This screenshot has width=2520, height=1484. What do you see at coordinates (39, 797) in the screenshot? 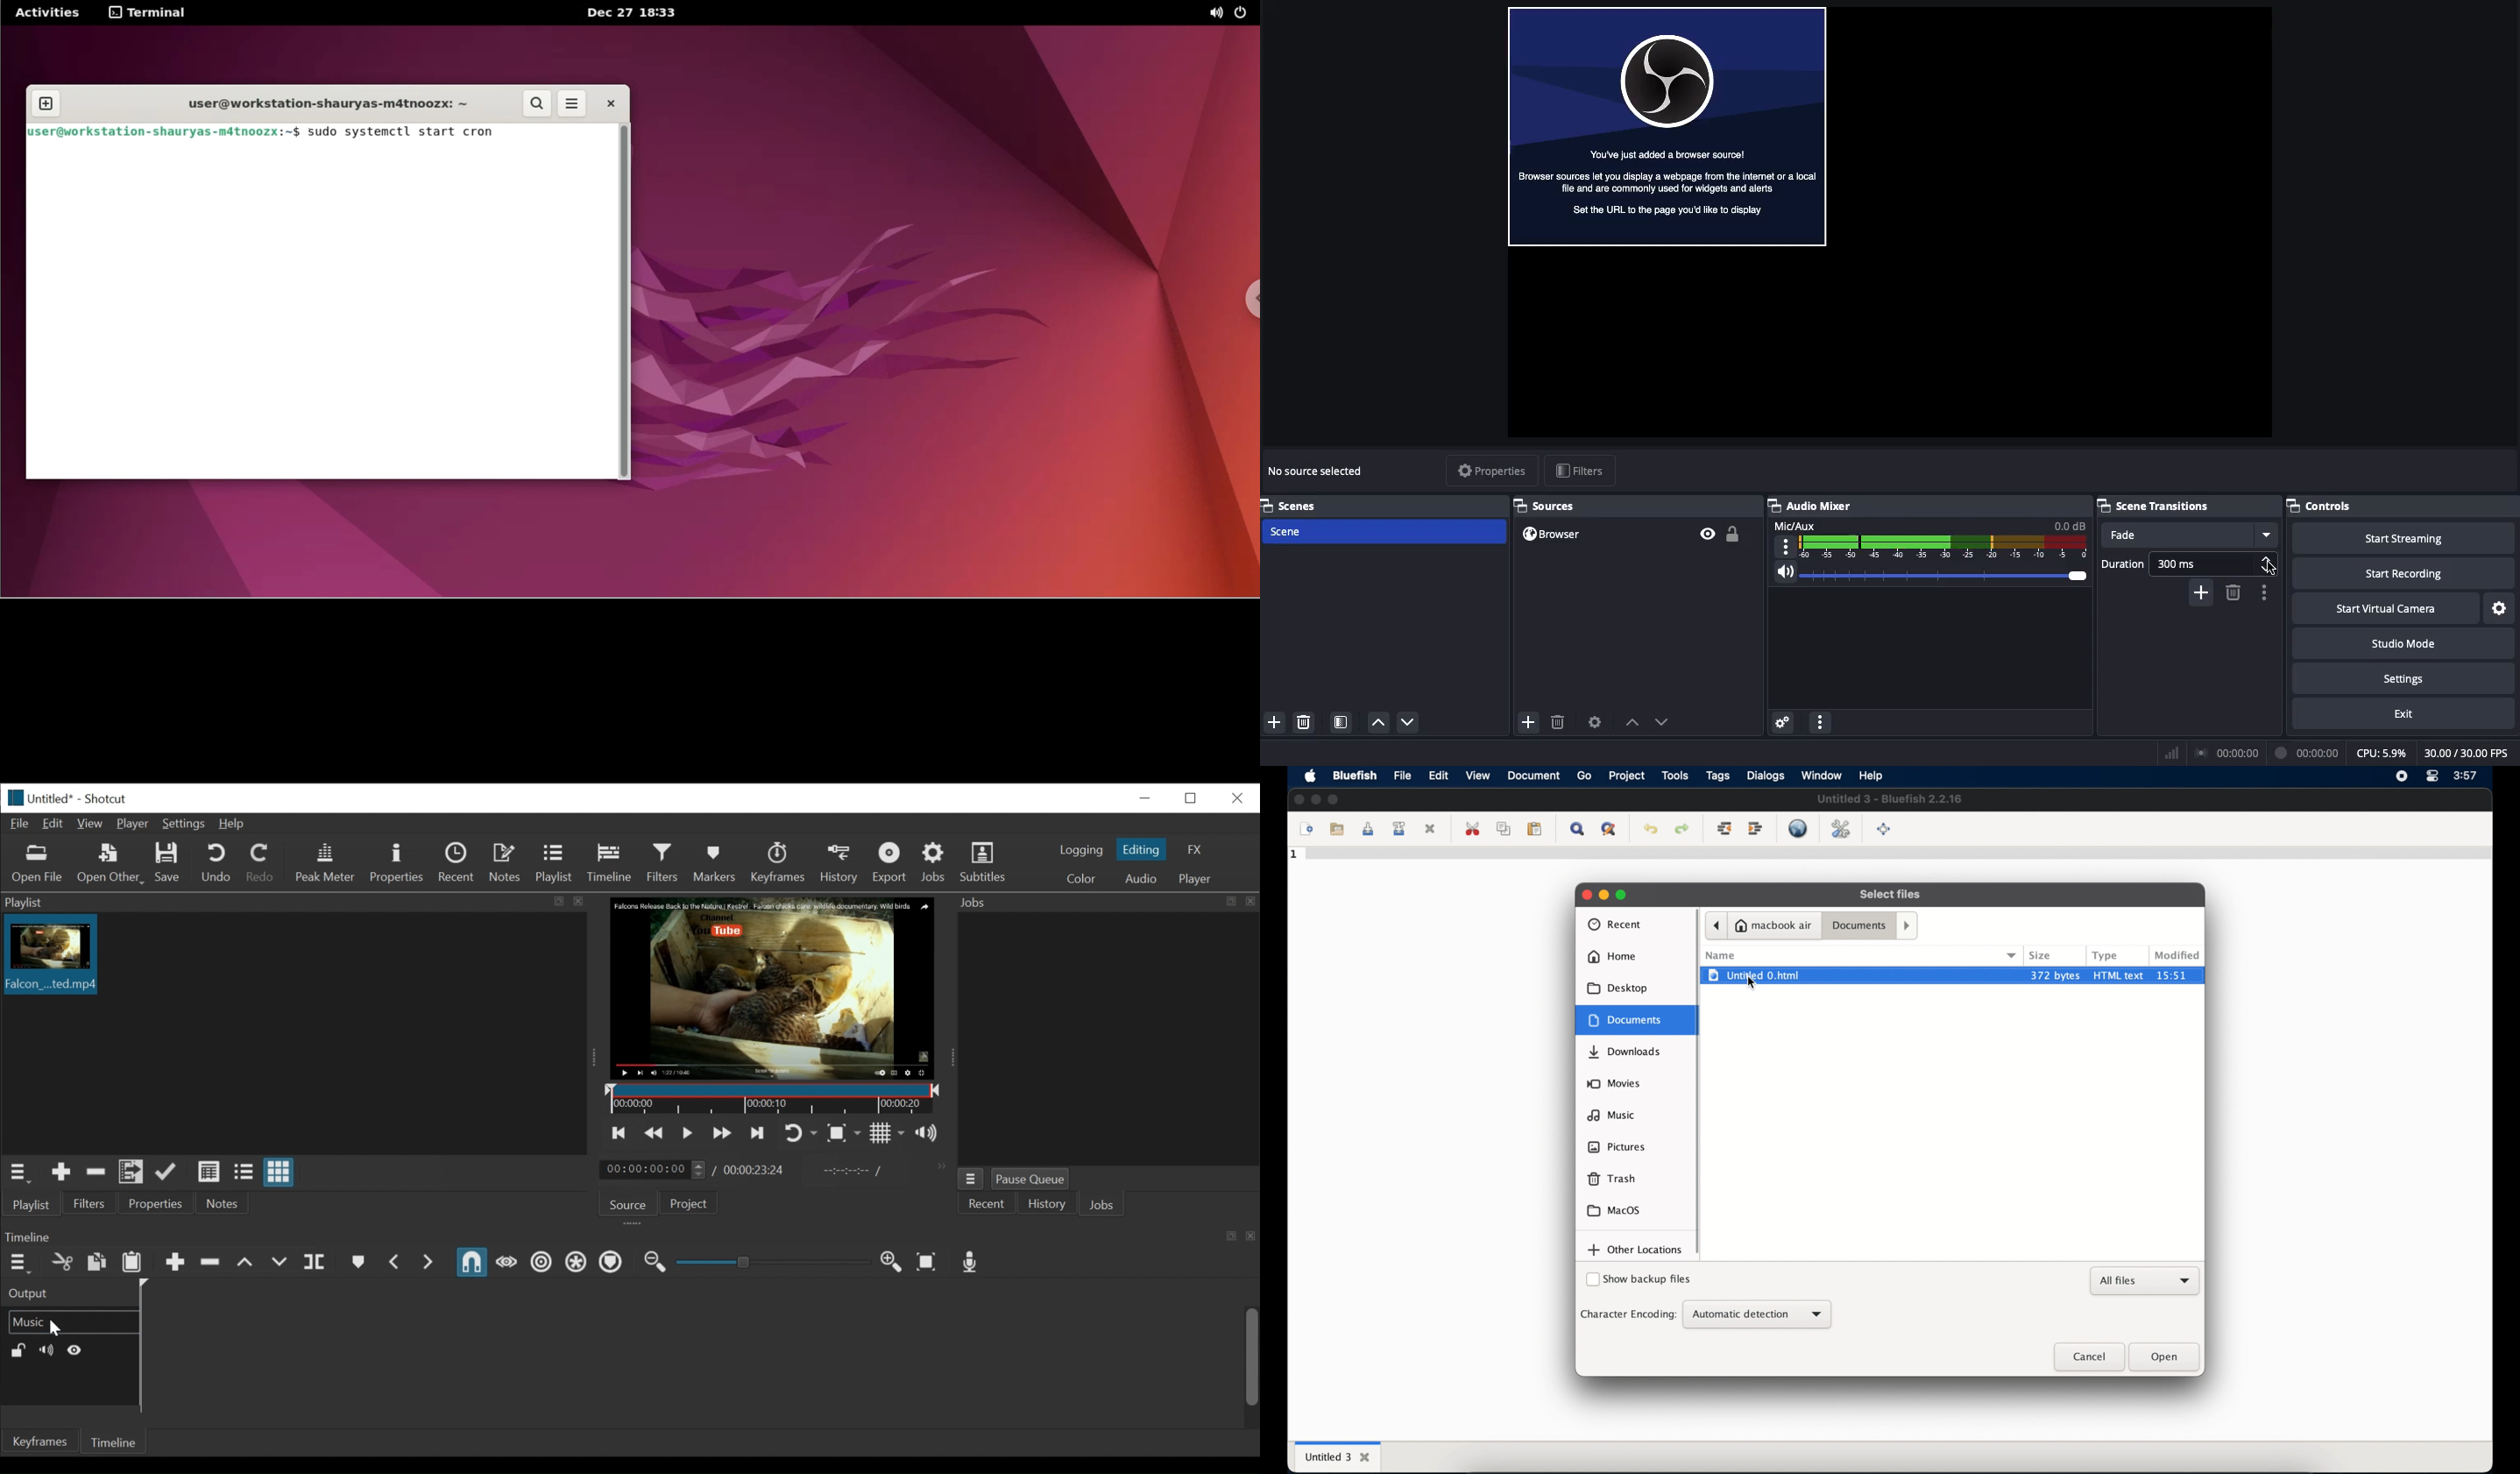
I see `File name` at bounding box center [39, 797].